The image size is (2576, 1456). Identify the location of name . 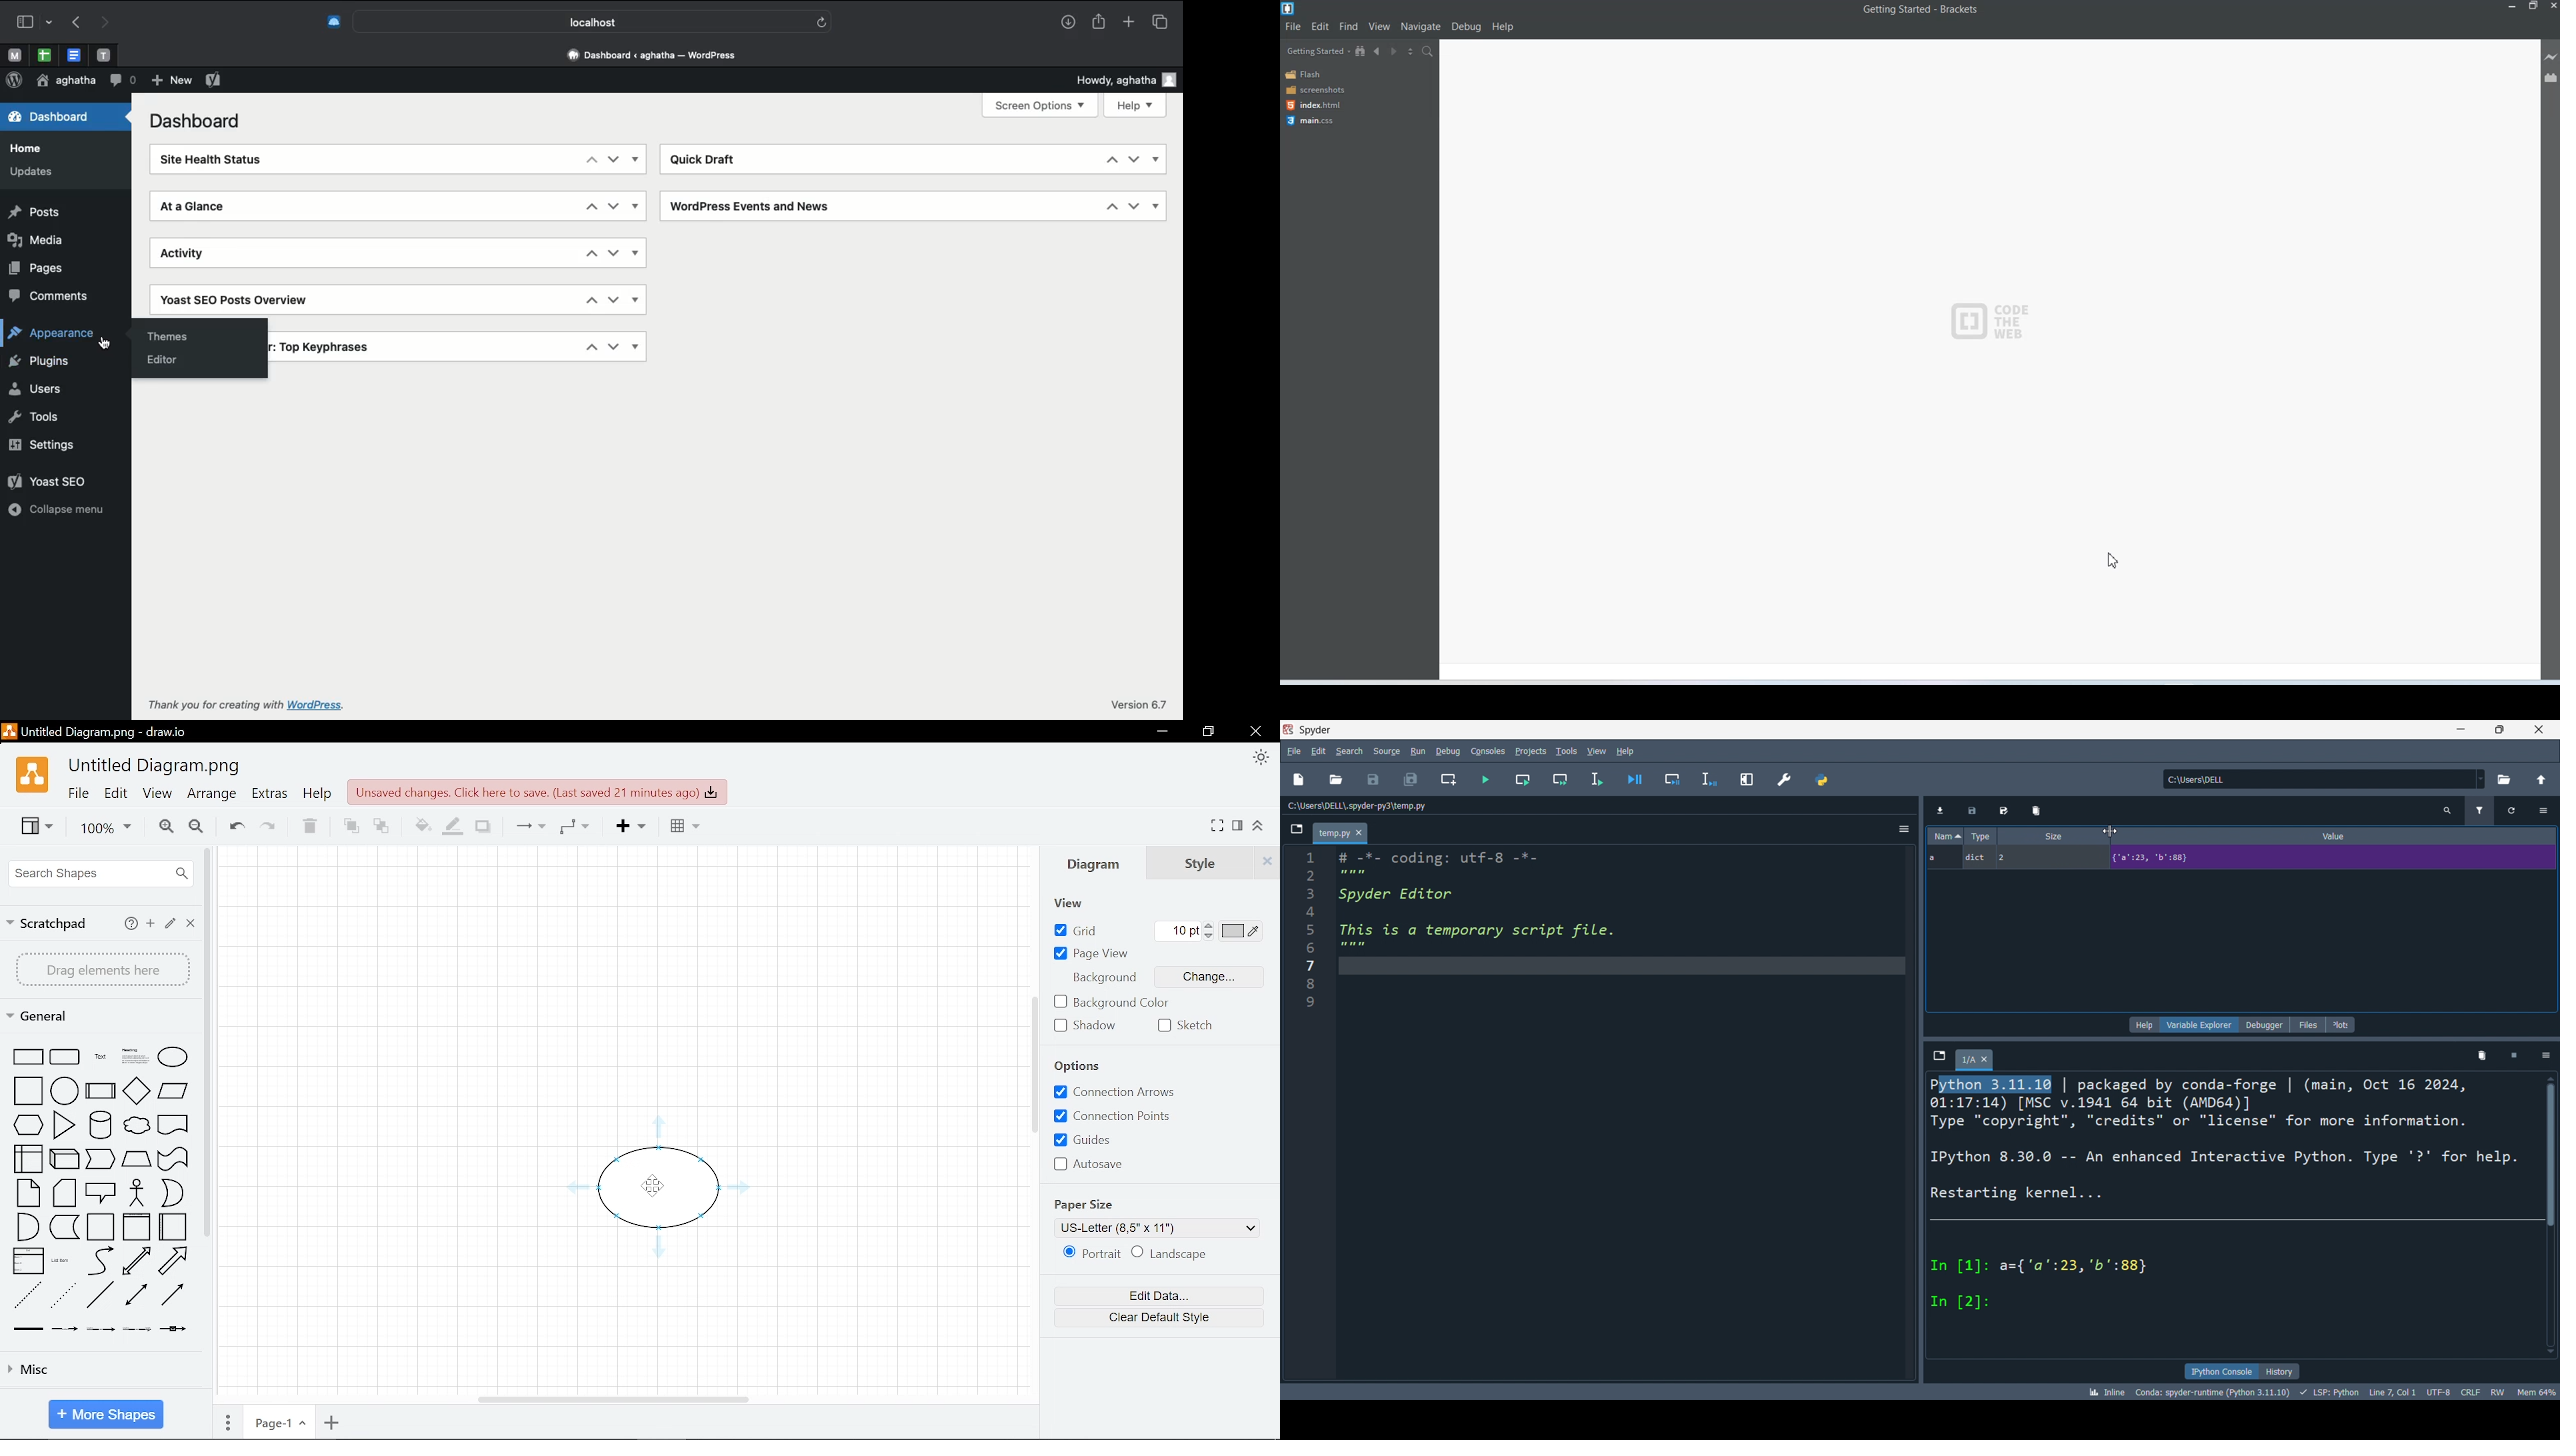
(1943, 837).